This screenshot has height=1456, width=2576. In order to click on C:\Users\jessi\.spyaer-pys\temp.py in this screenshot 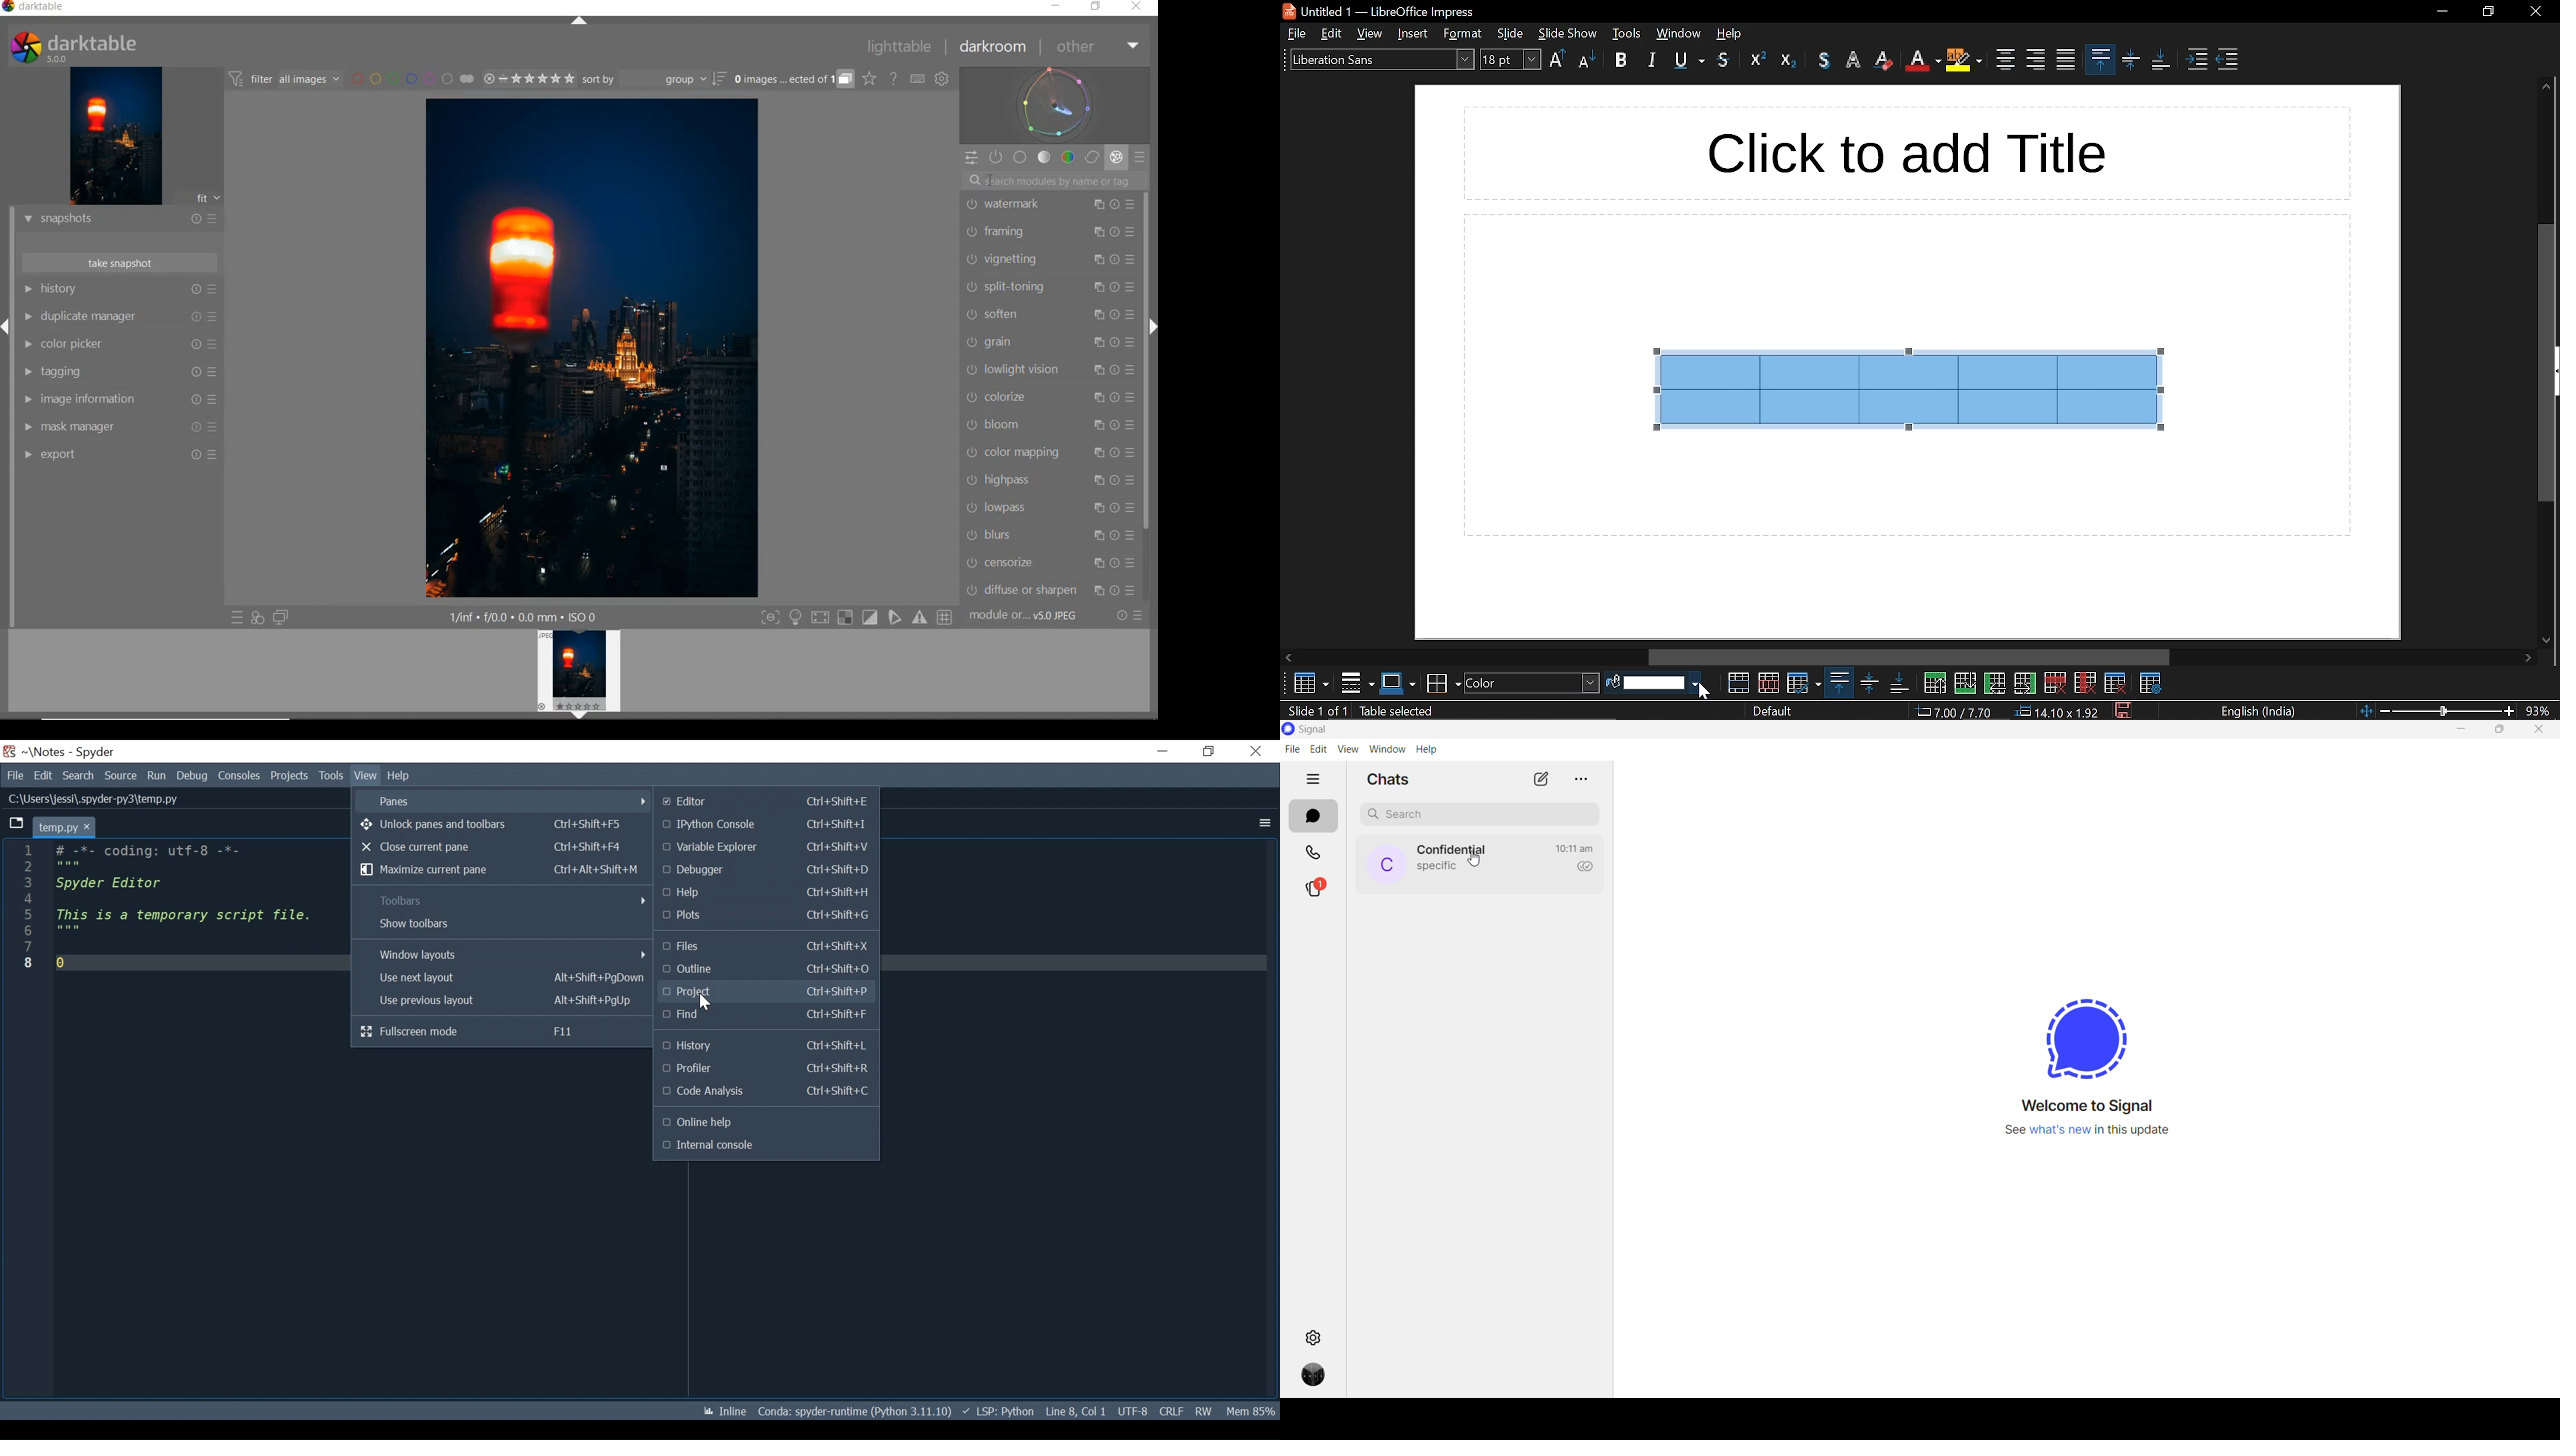, I will do `click(112, 800)`.